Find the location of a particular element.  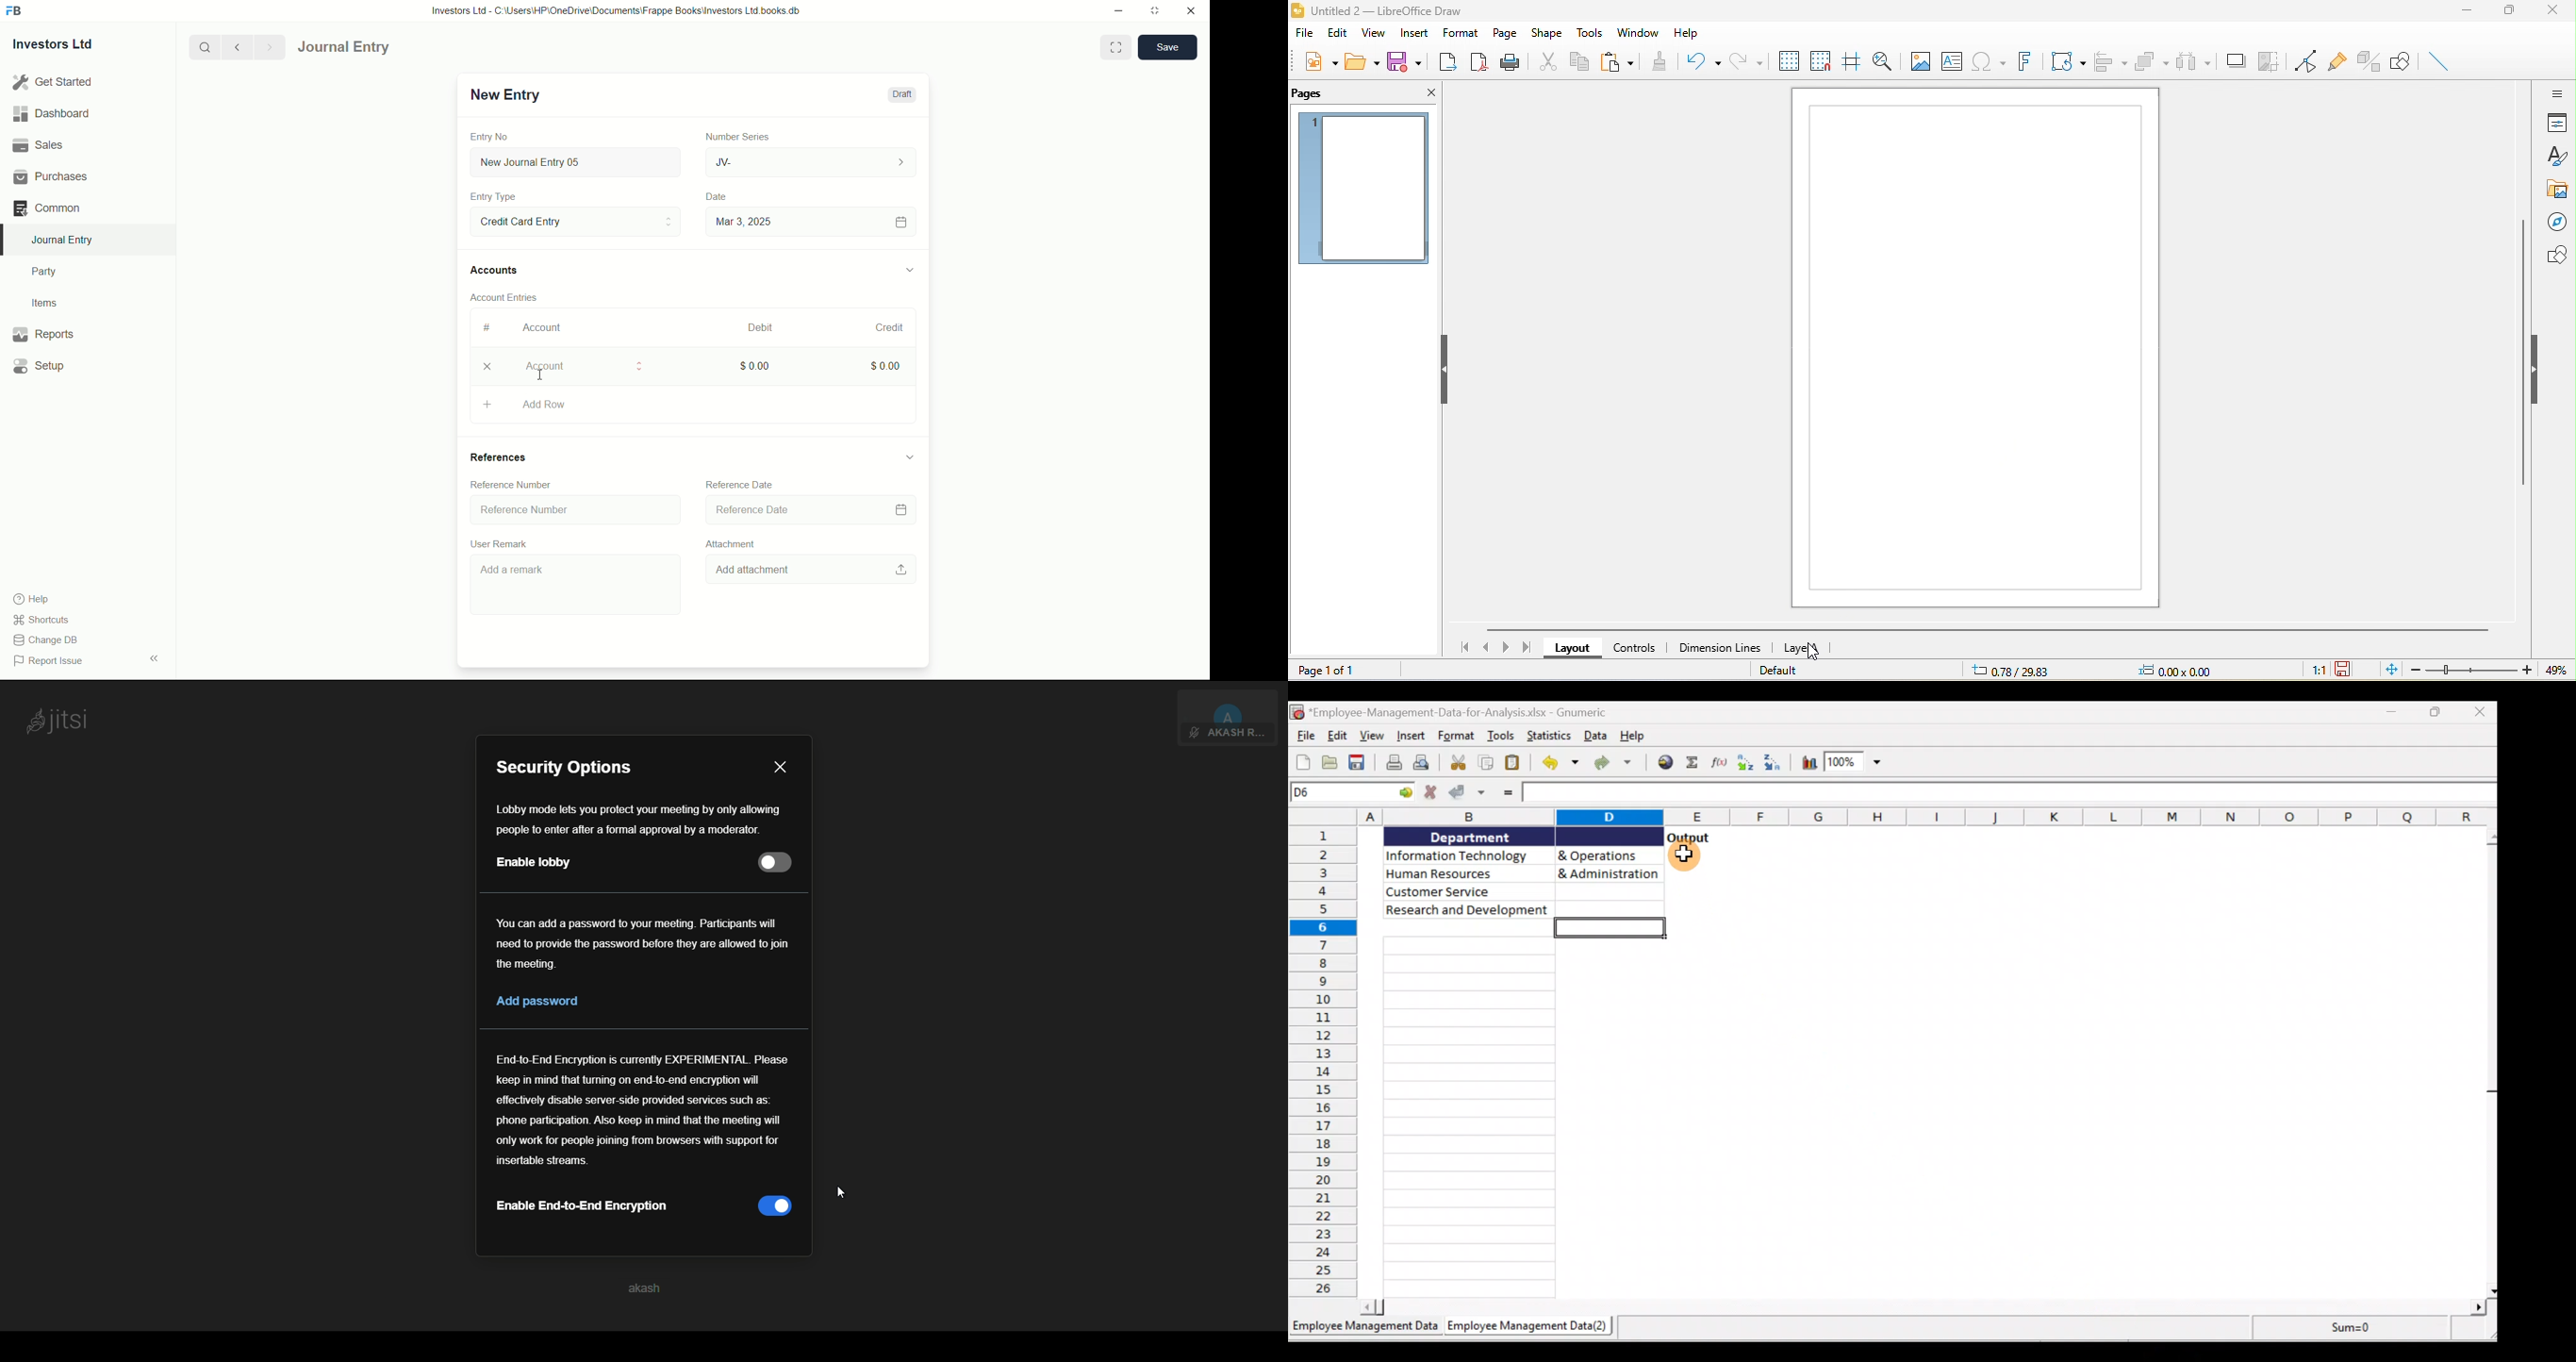

Zoom is located at coordinates (1853, 763).